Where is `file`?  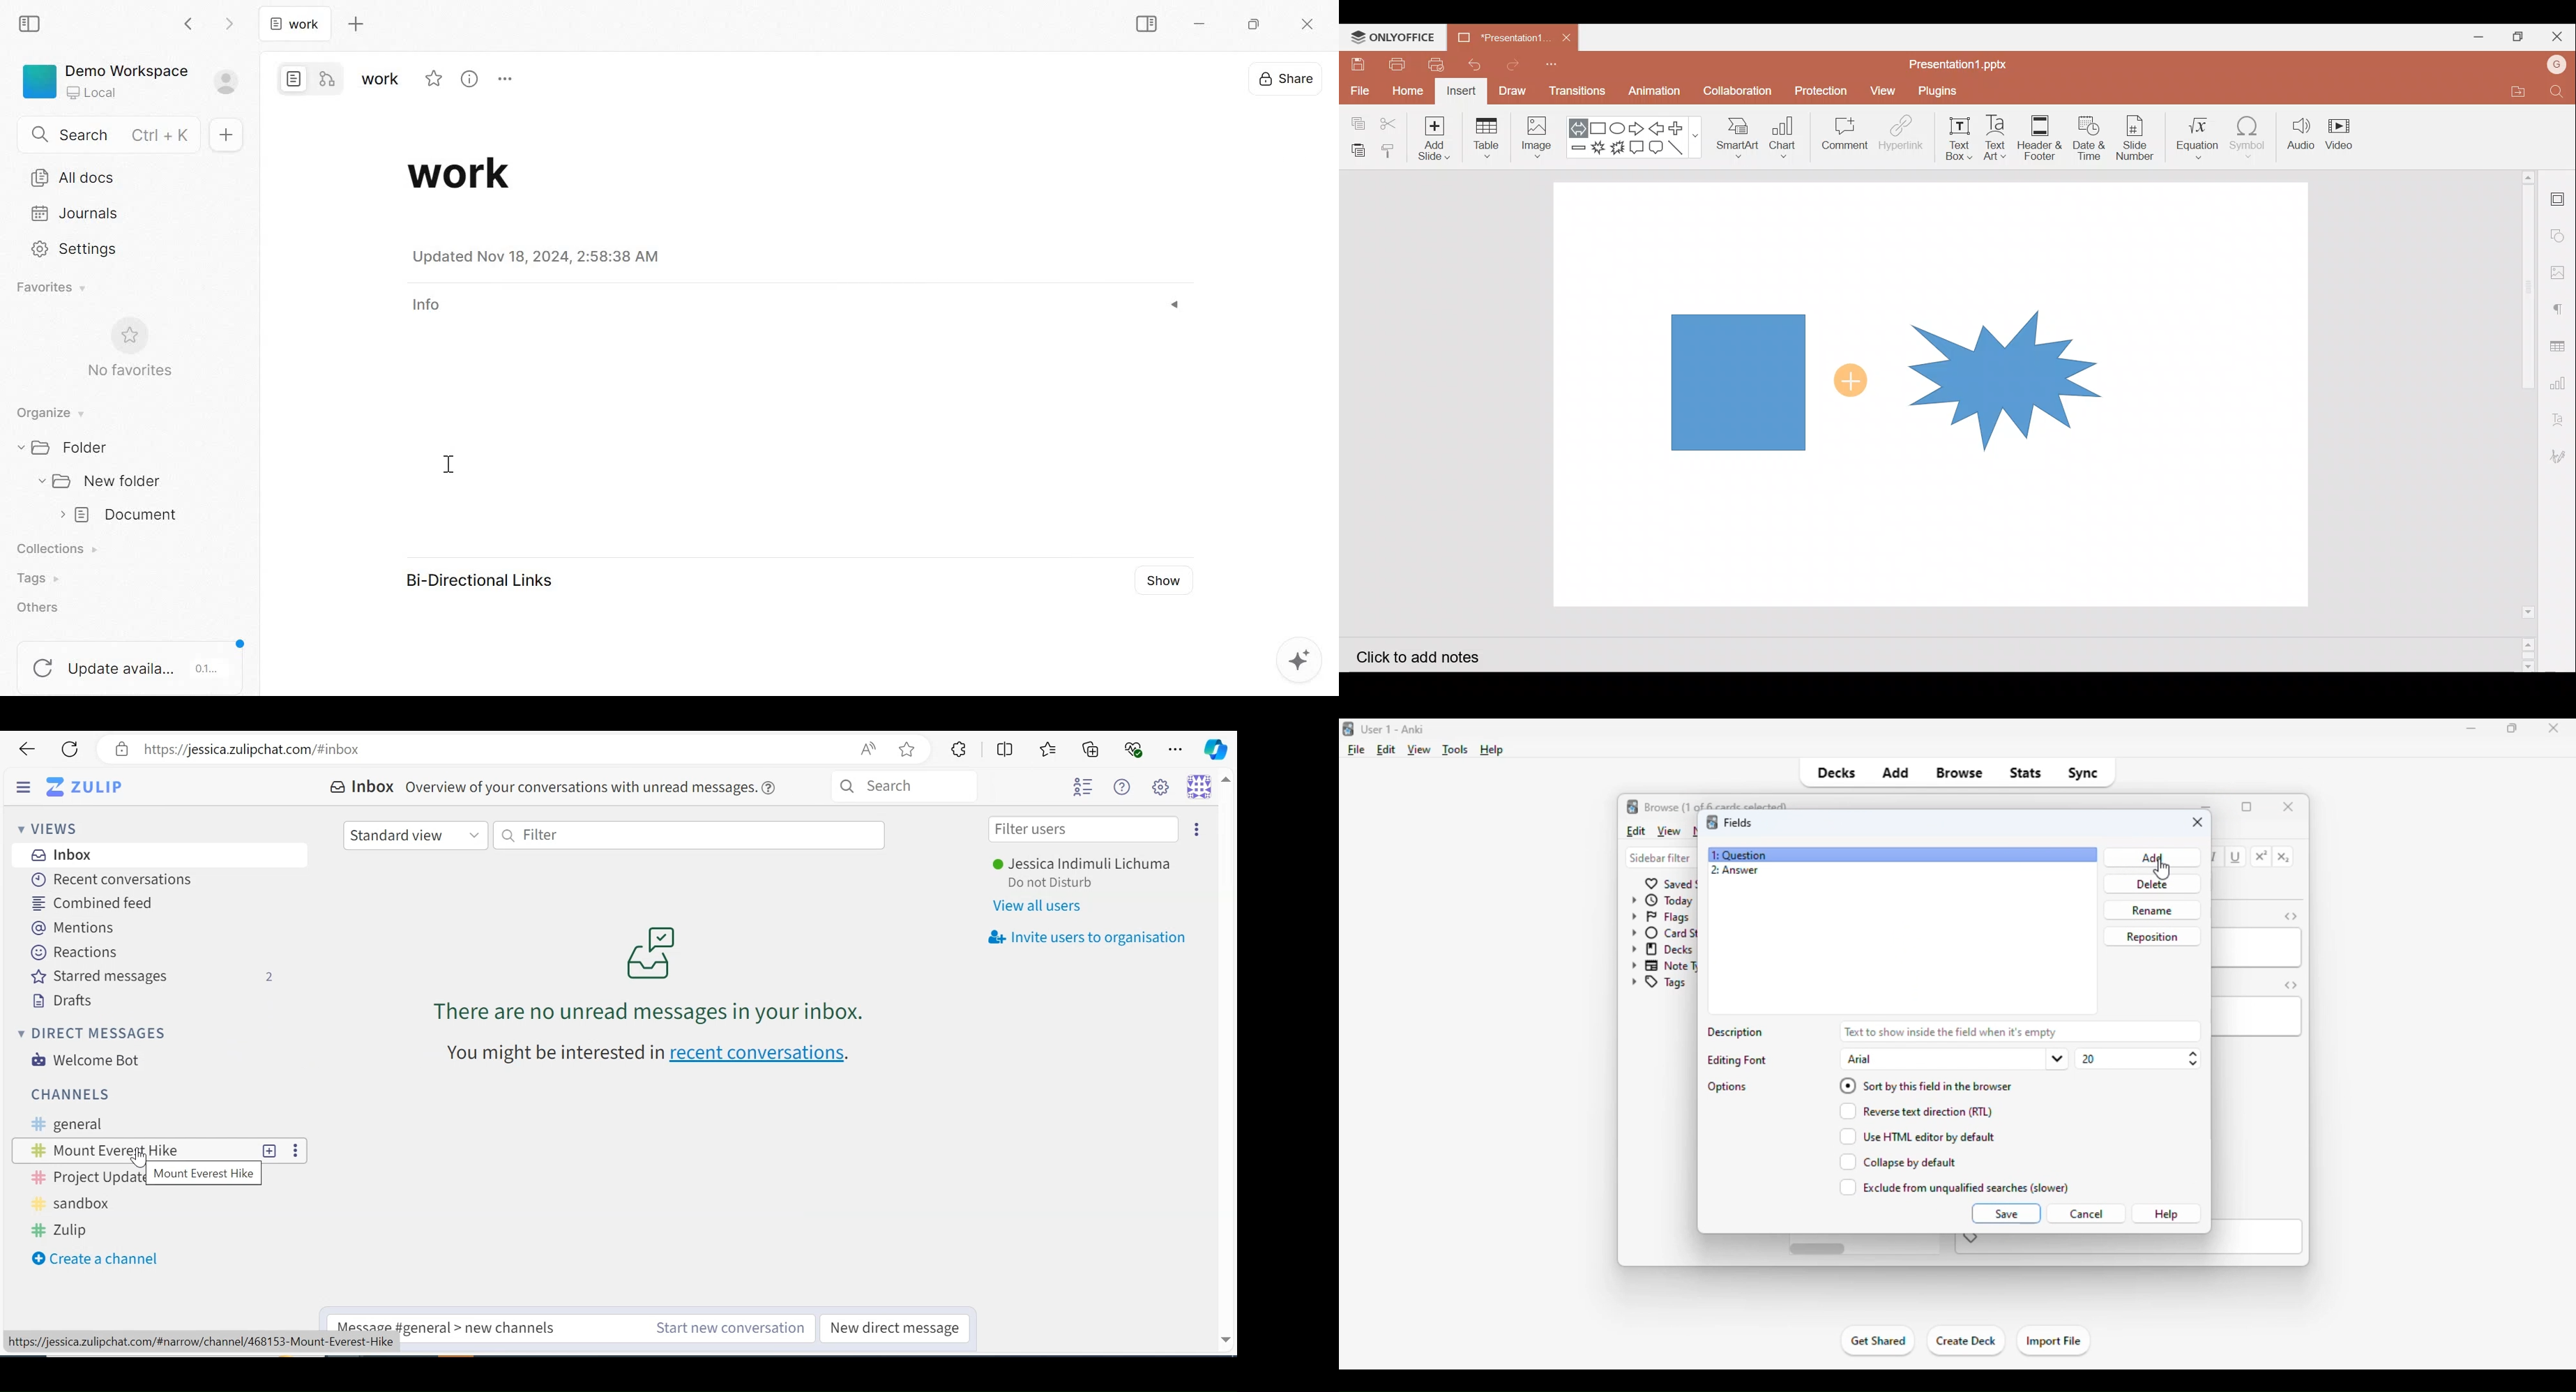 file is located at coordinates (1357, 750).